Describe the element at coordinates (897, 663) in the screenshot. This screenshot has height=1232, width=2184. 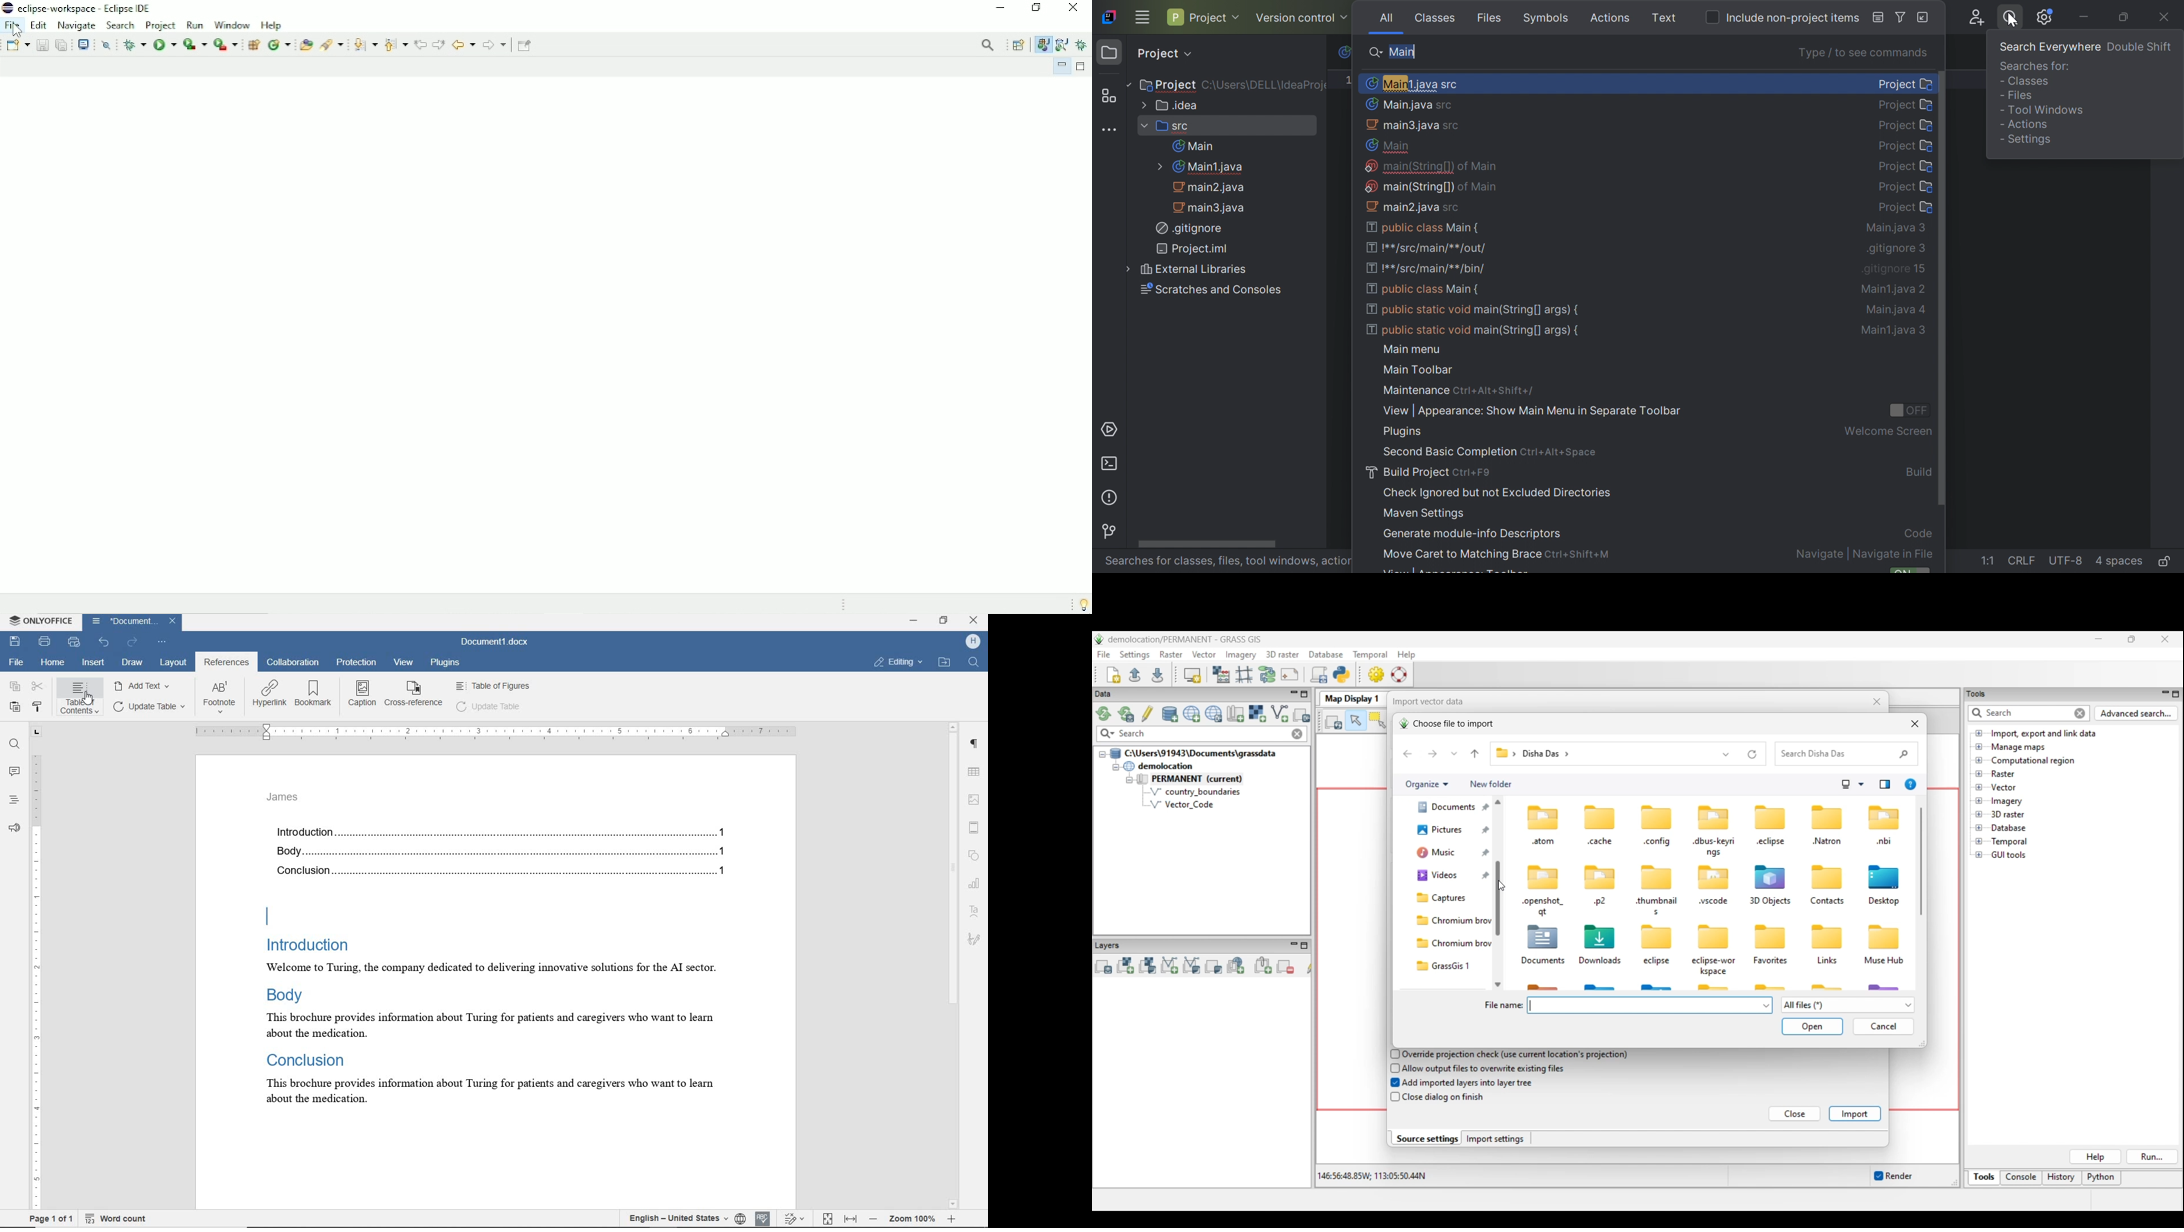
I see `EDITING` at that location.